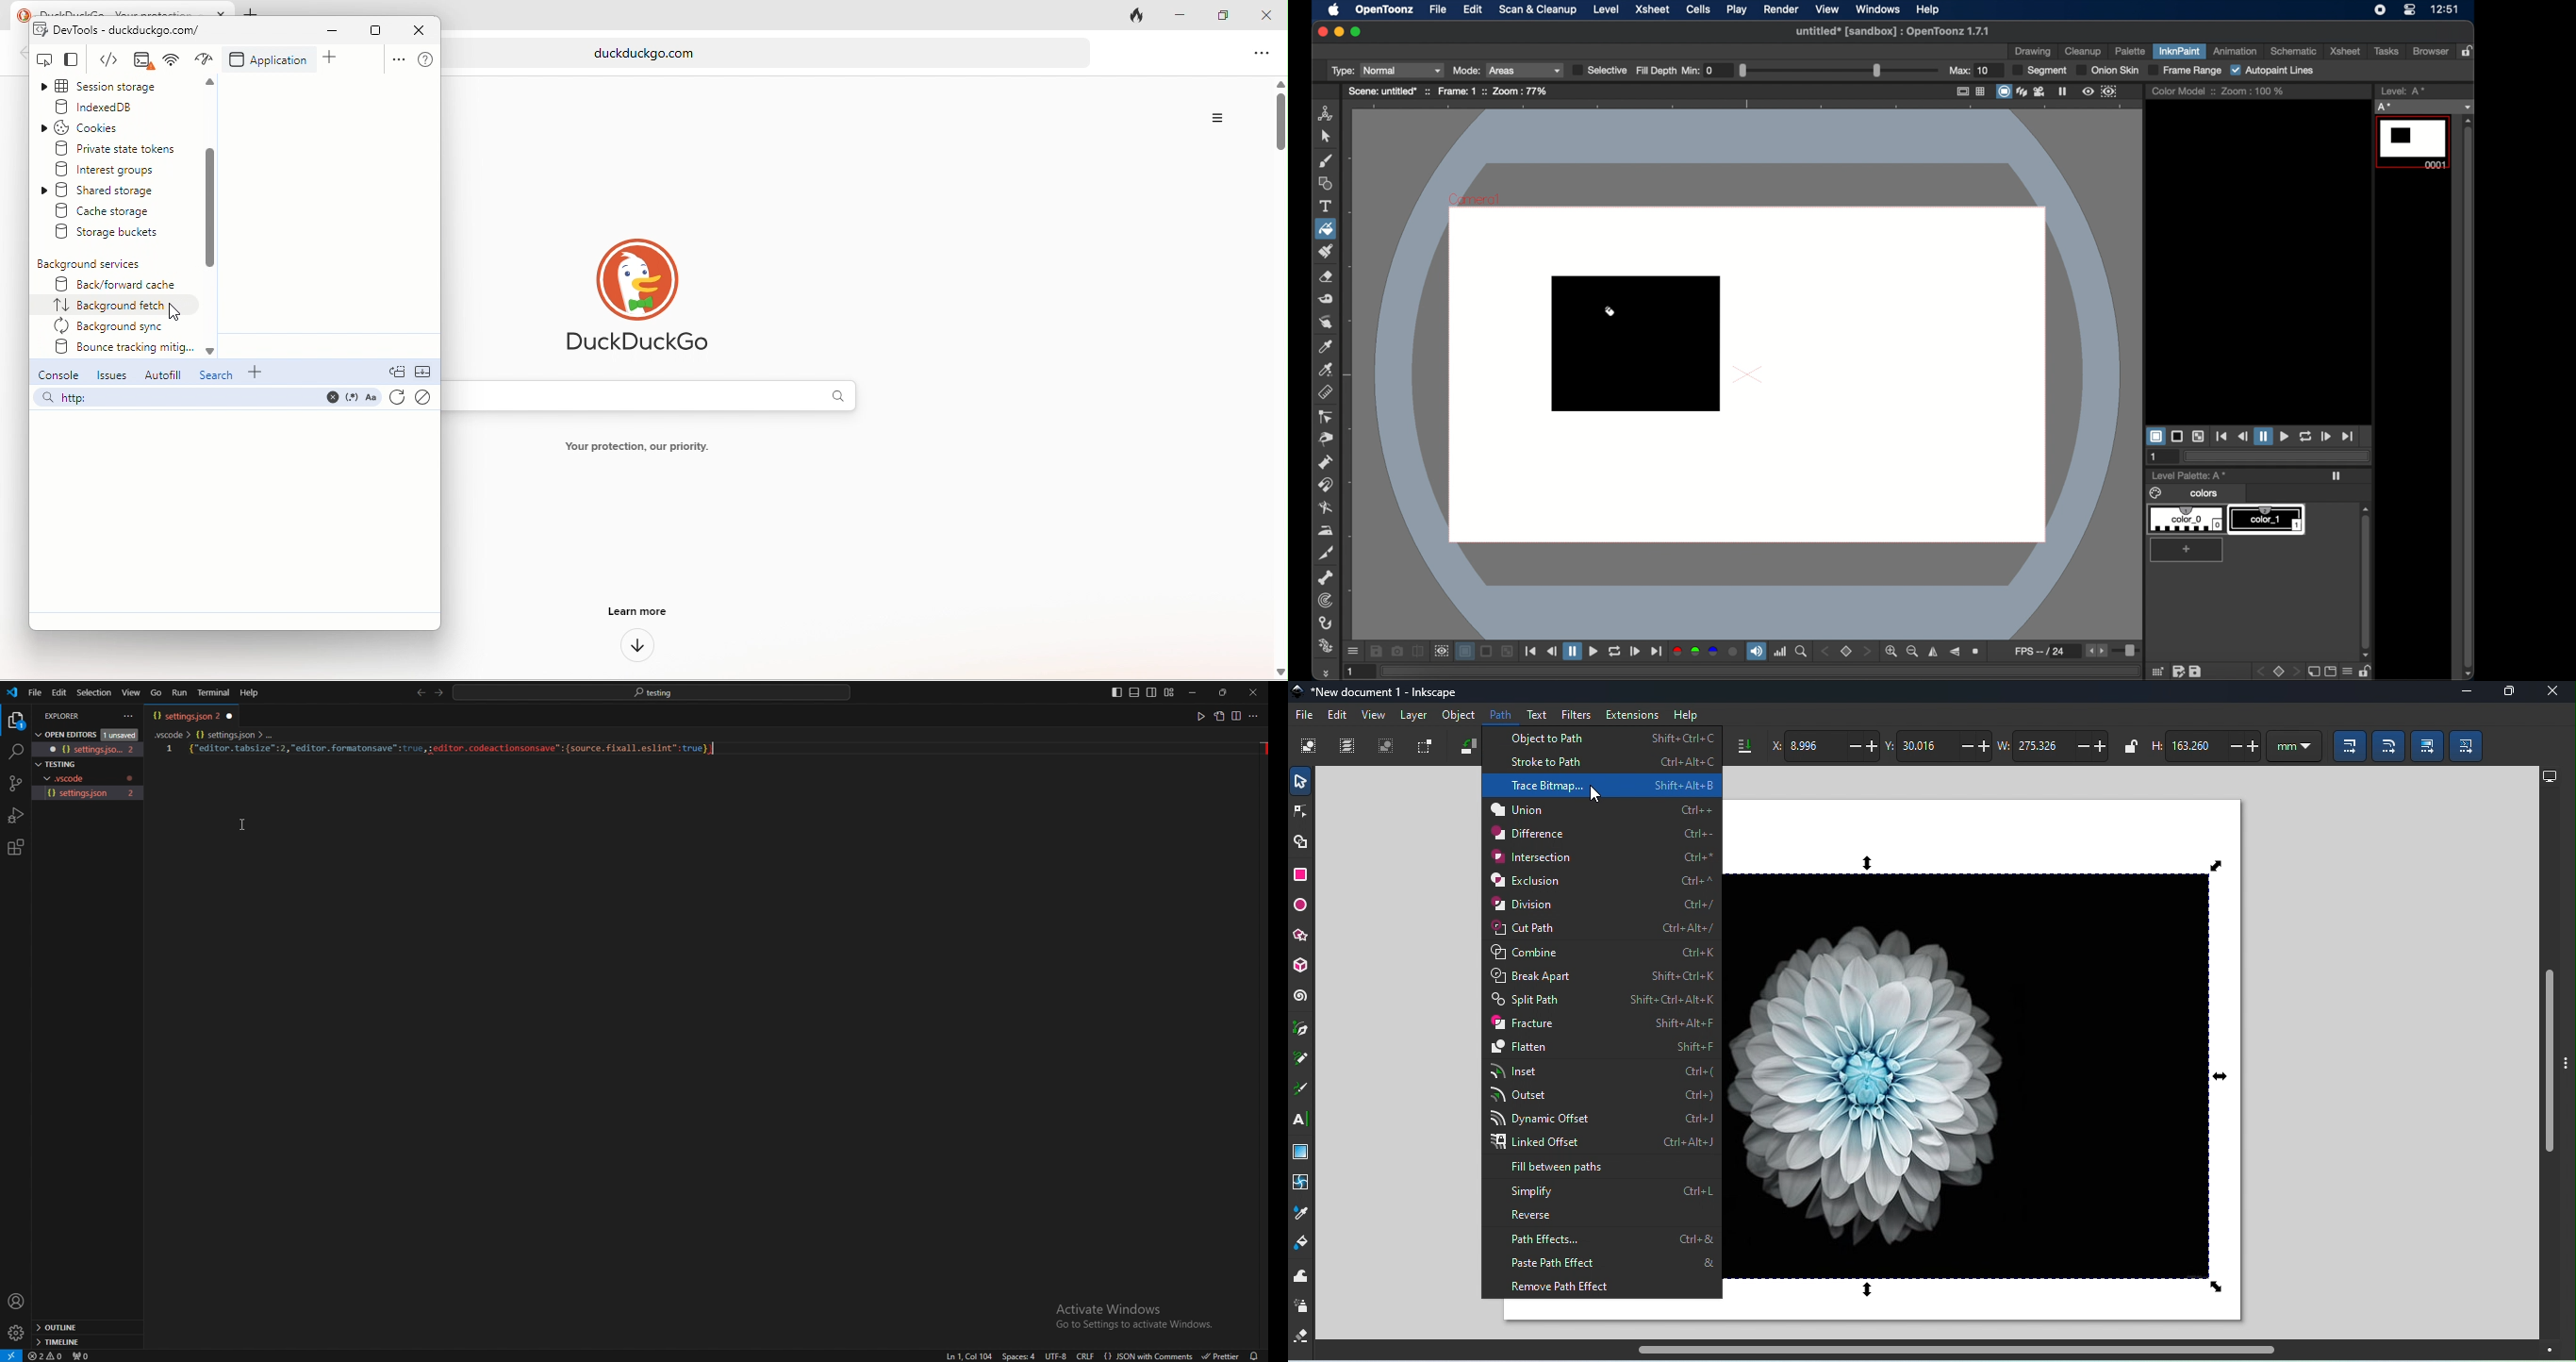 This screenshot has width=2576, height=1372. Describe the element at coordinates (1194, 693) in the screenshot. I see `minimize` at that location.